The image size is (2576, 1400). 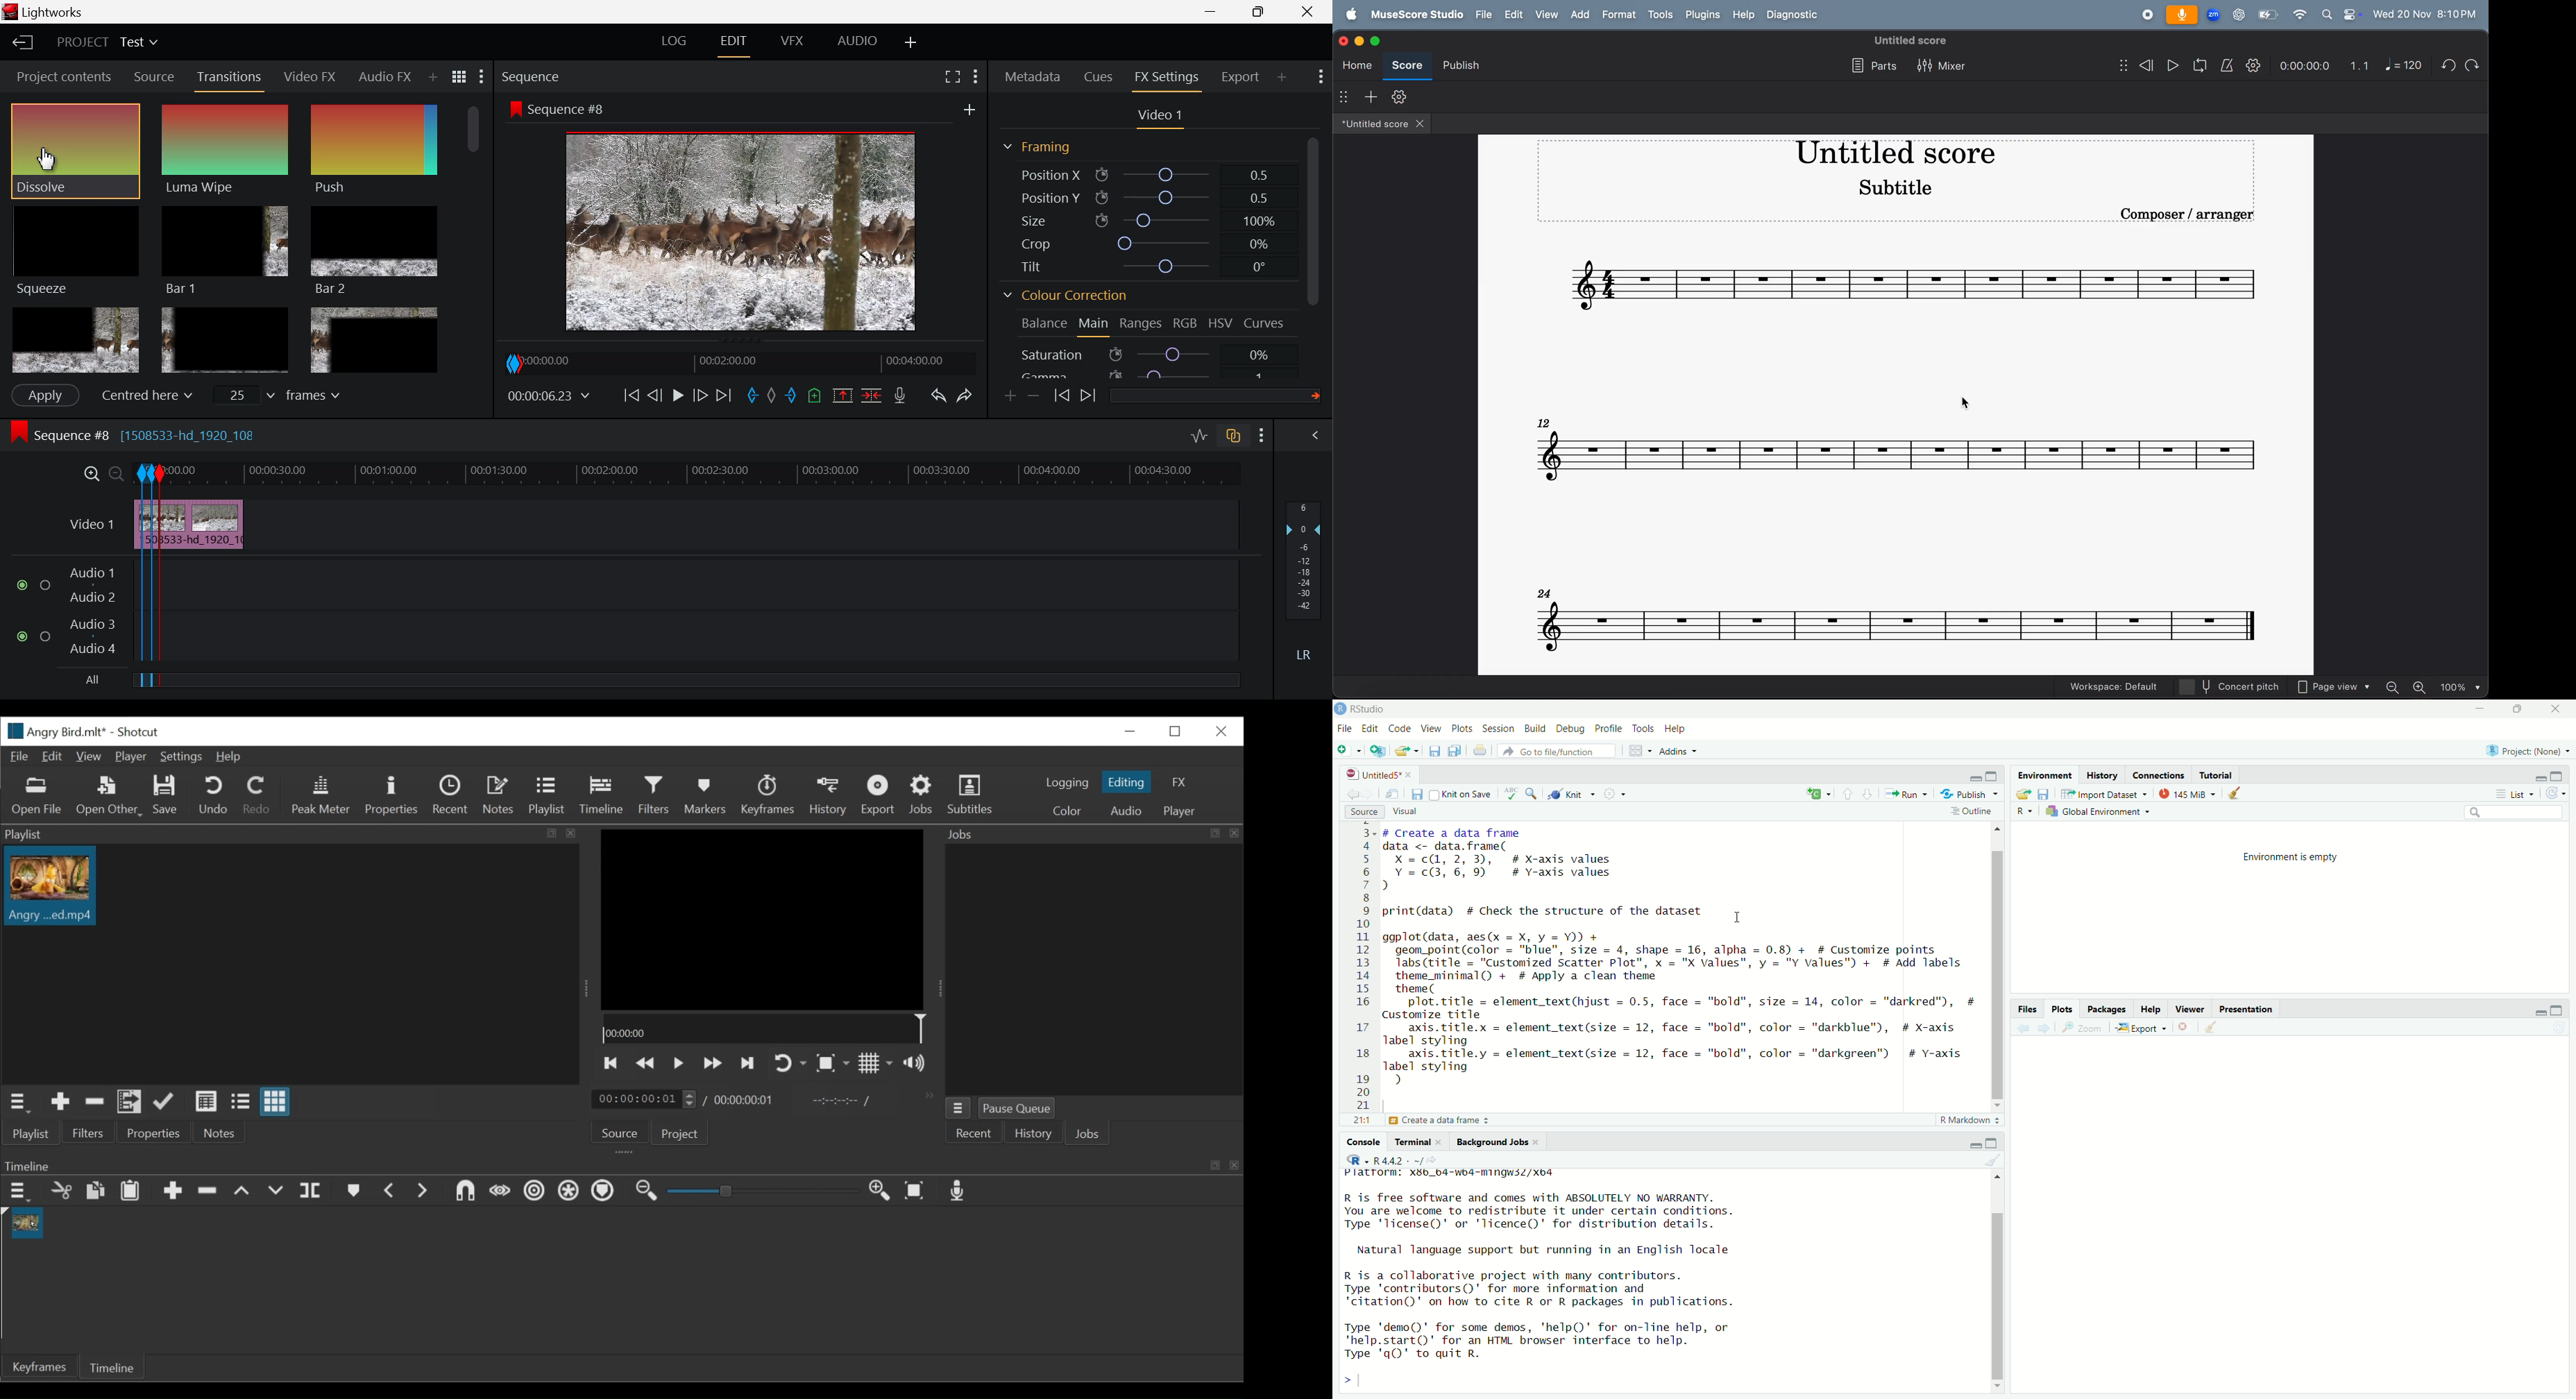 What do you see at coordinates (1535, 728) in the screenshot?
I see `debug` at bounding box center [1535, 728].